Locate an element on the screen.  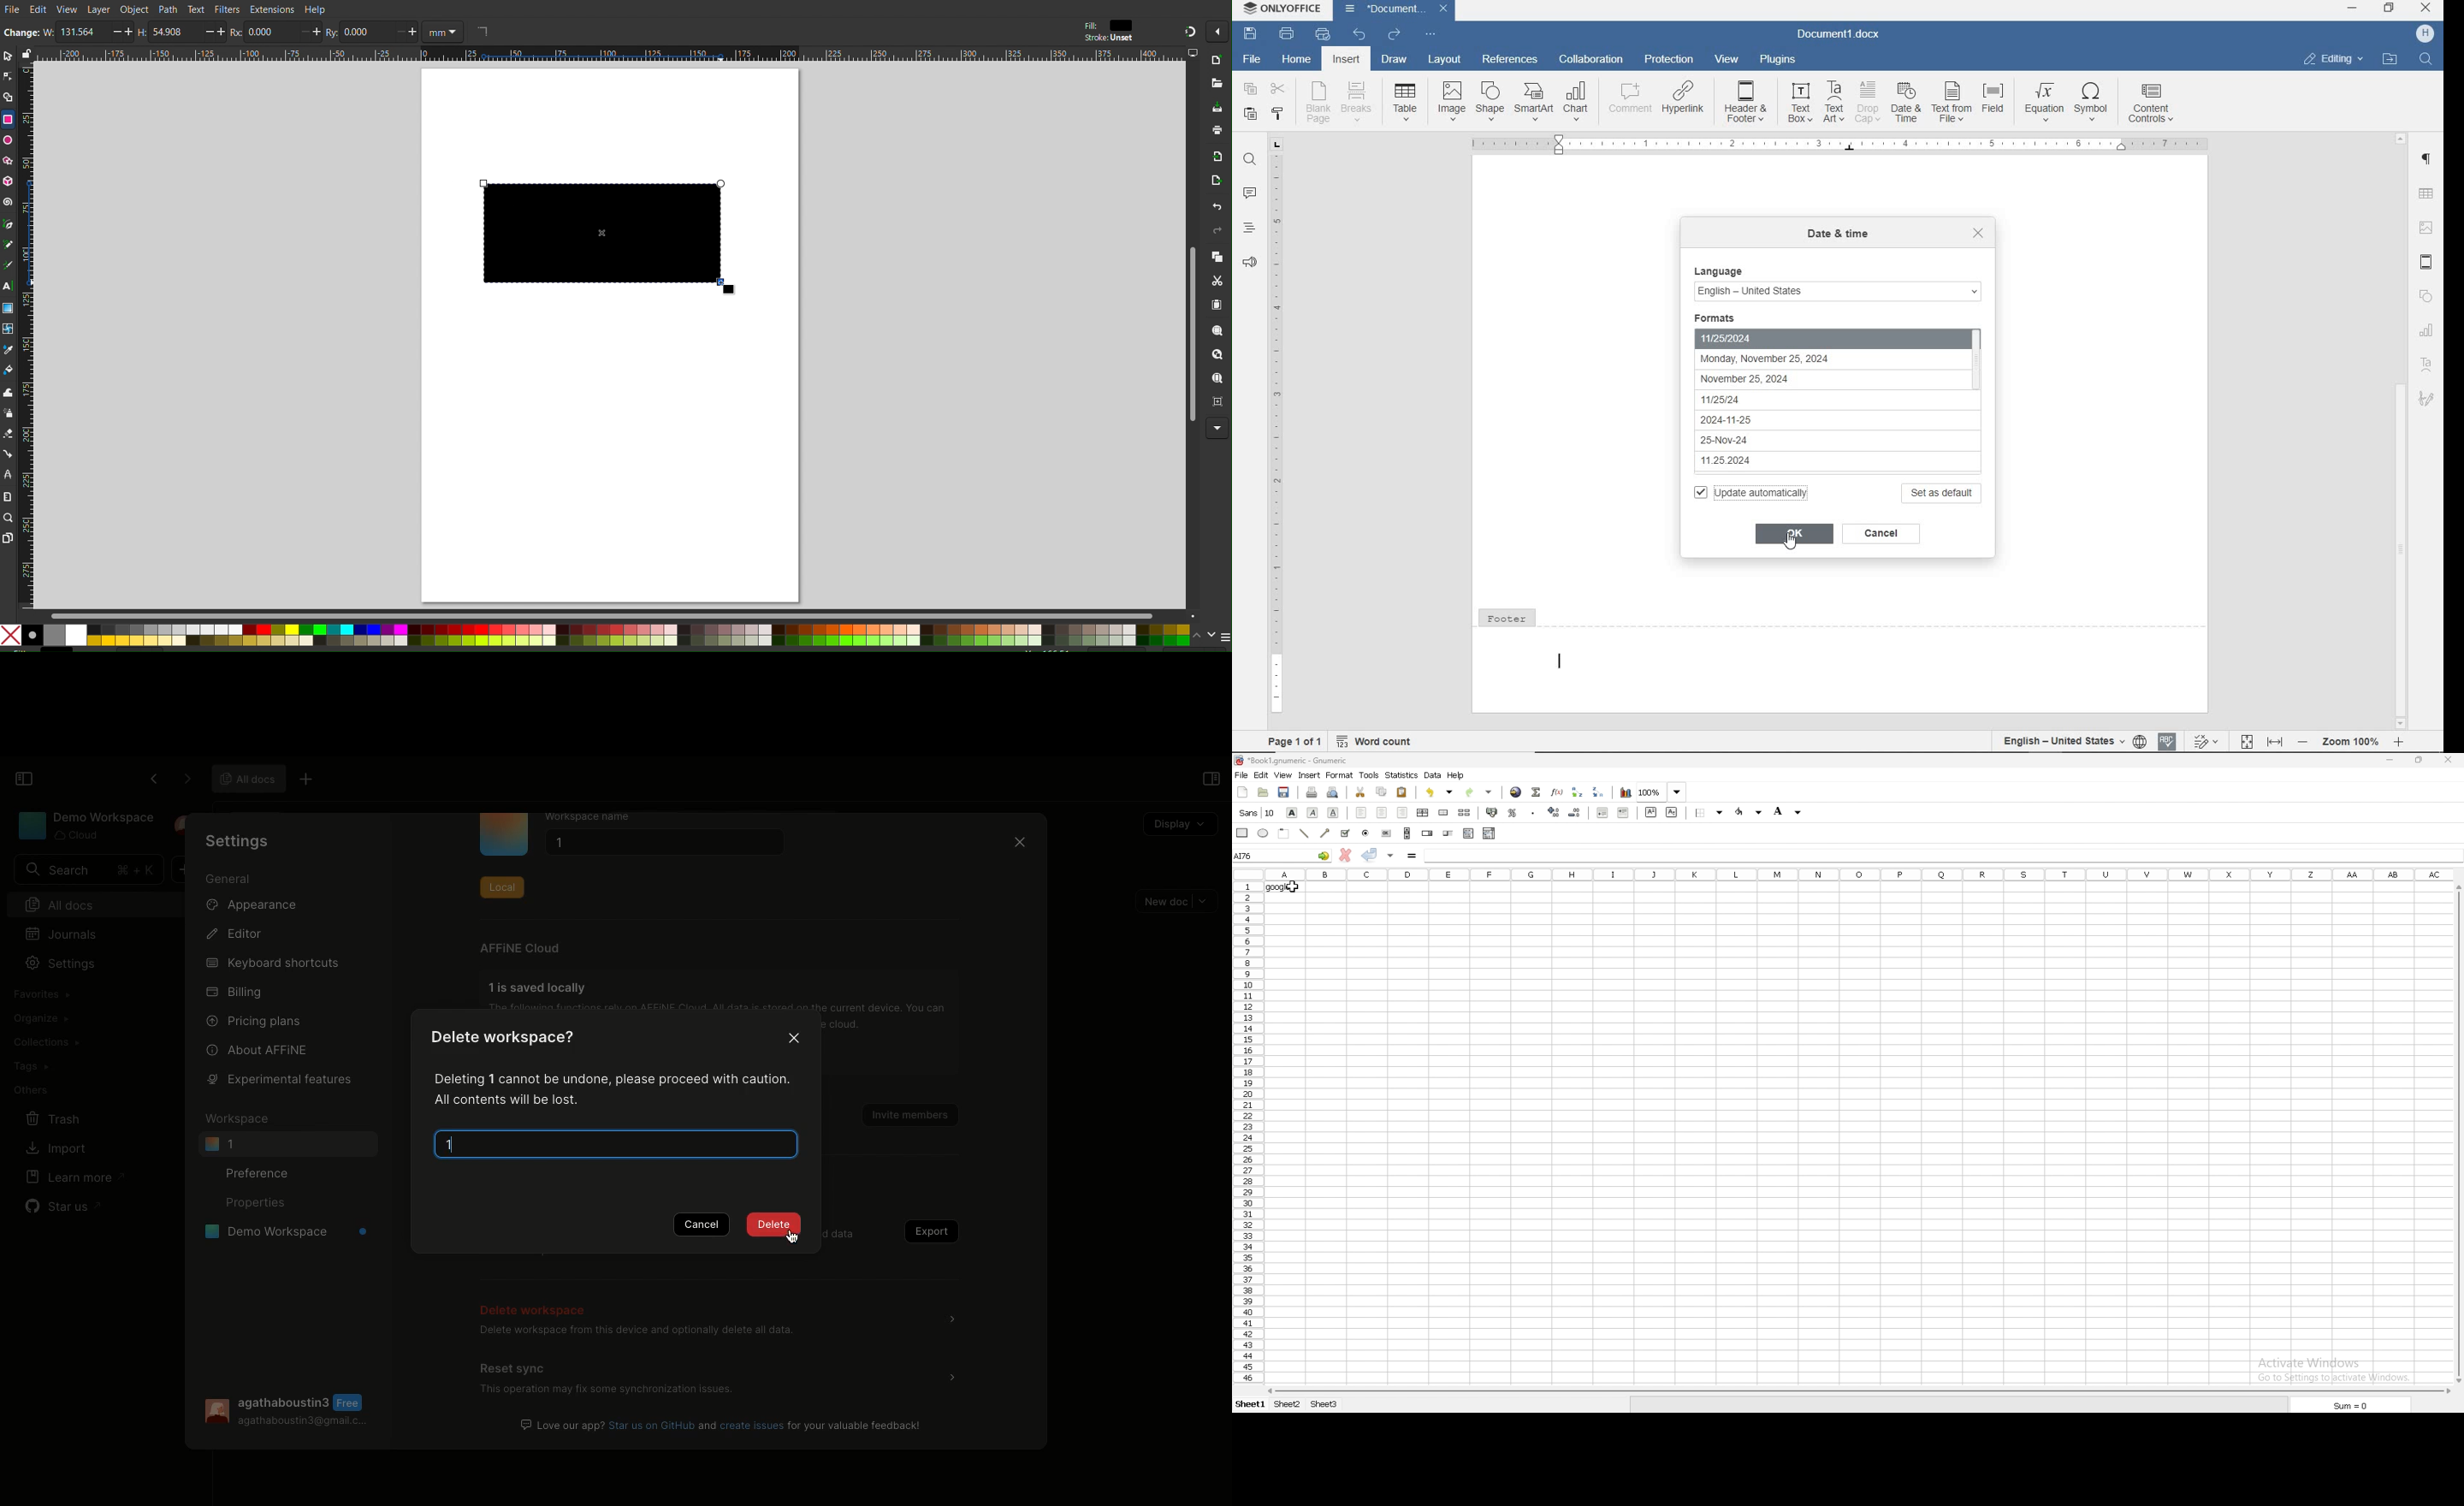
color is located at coordinates (1124, 25).